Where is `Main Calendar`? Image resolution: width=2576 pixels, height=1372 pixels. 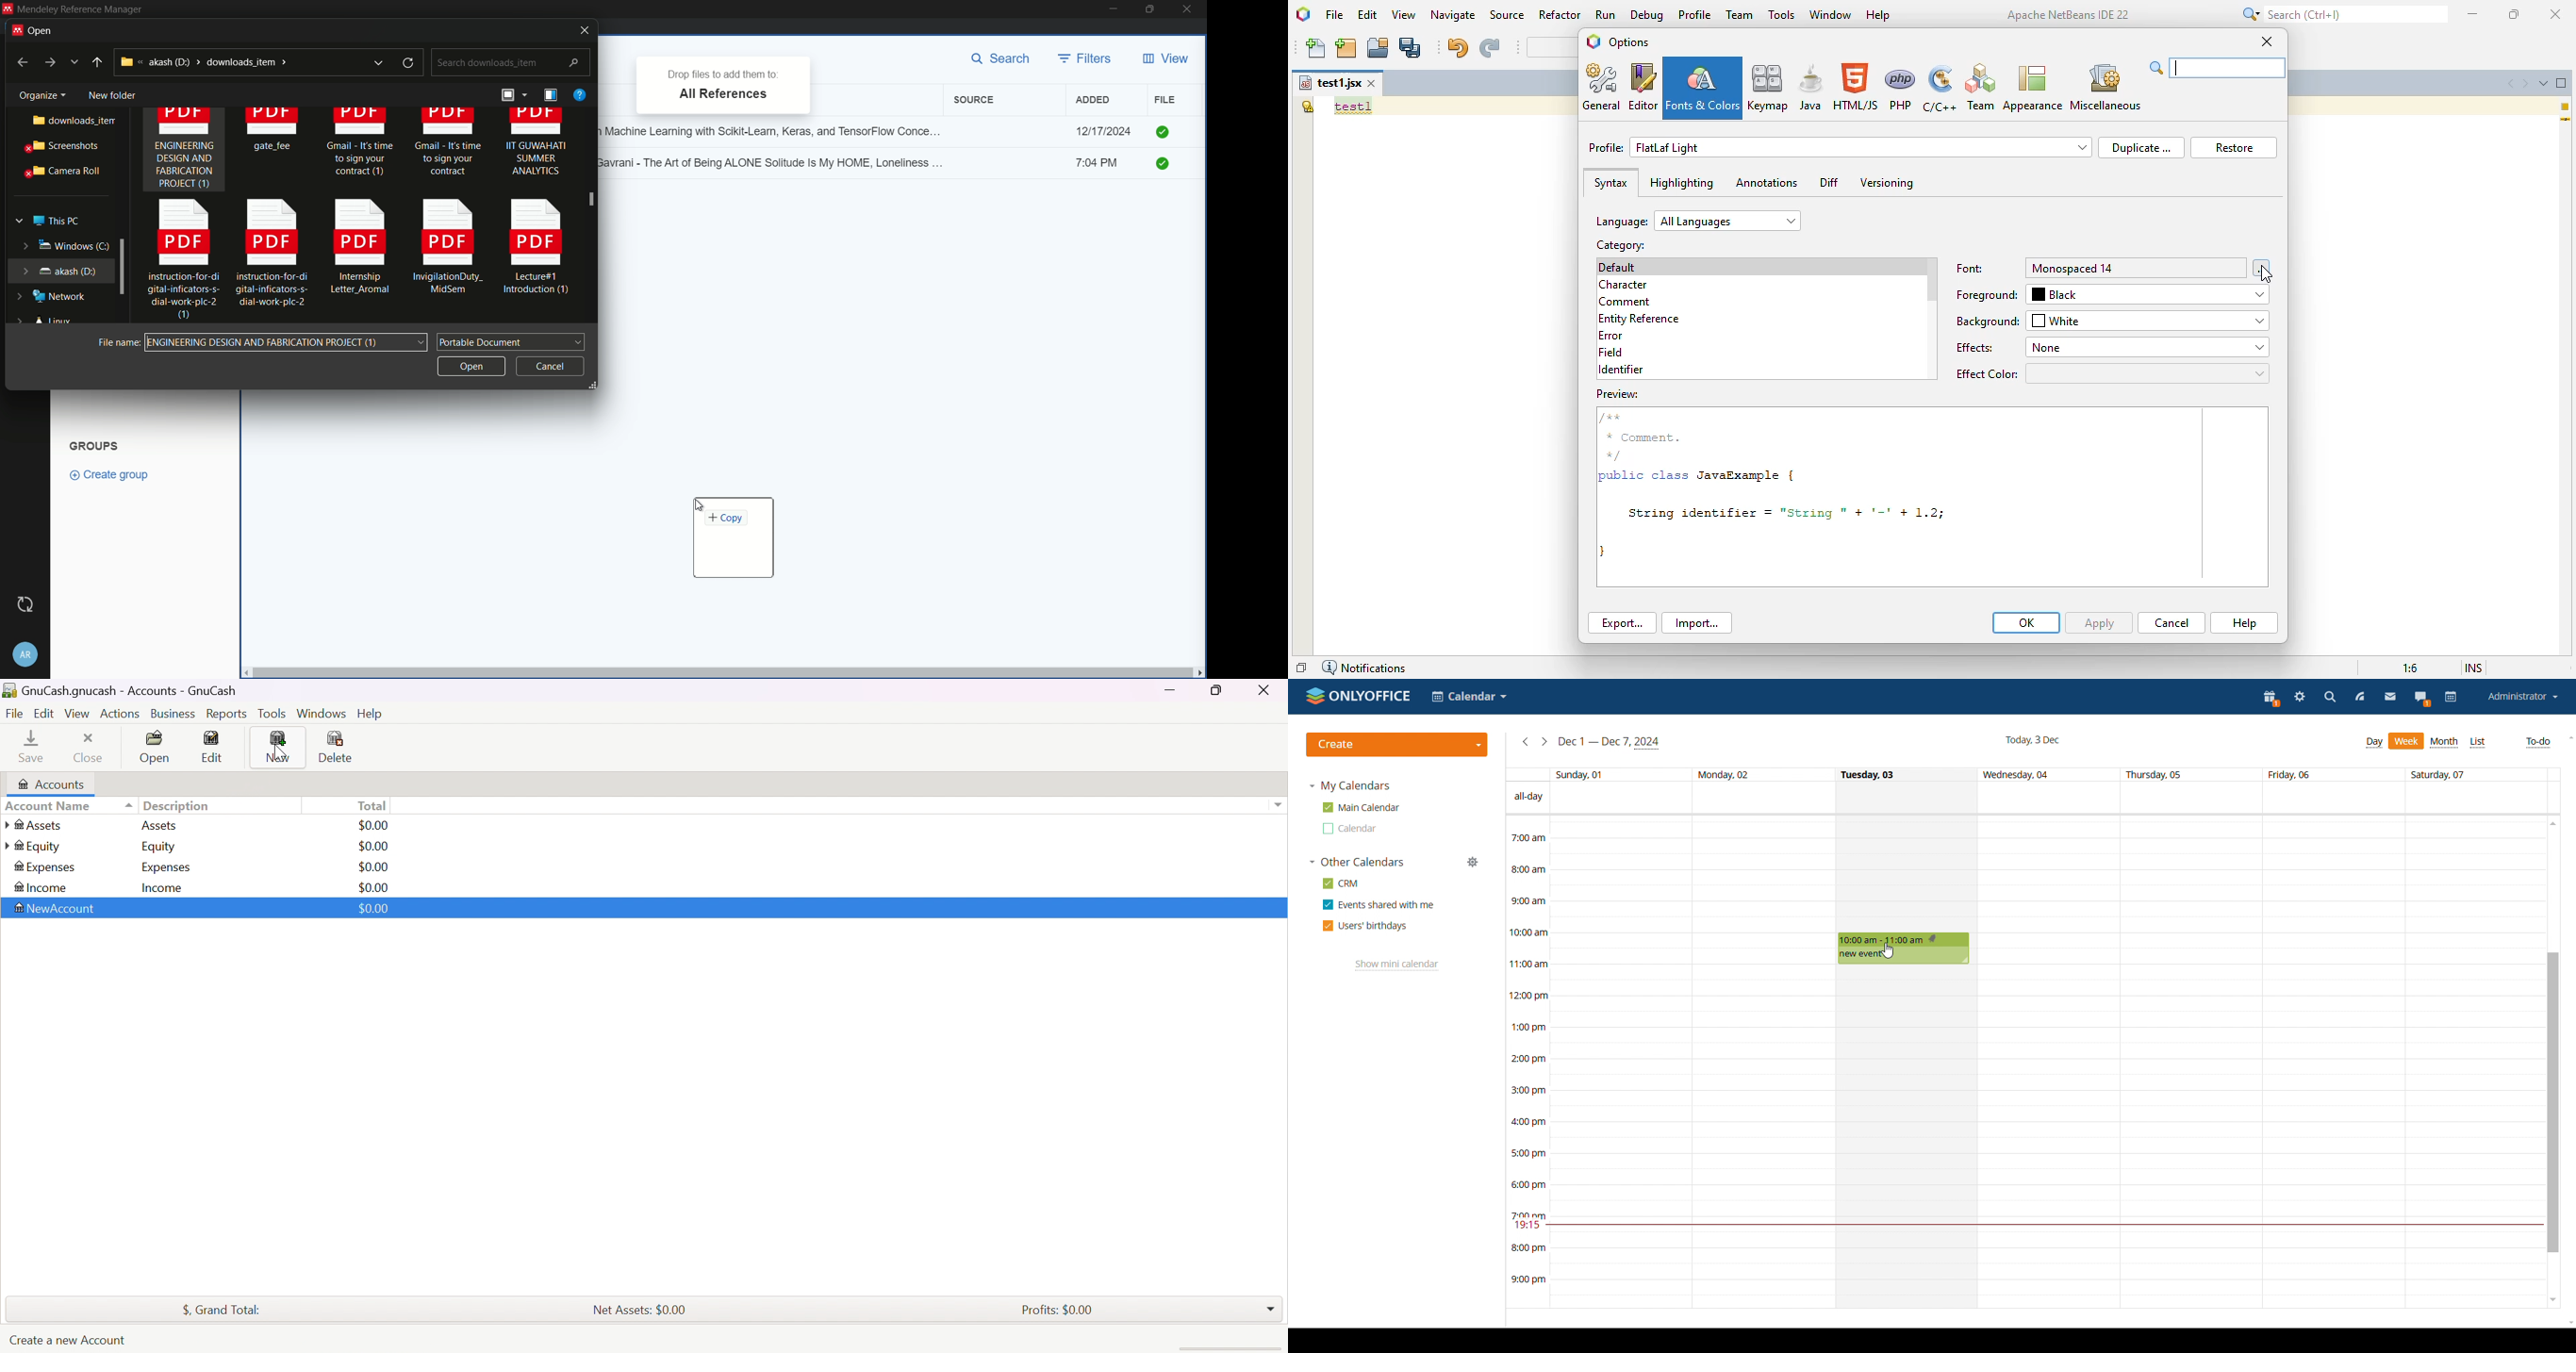 Main Calendar is located at coordinates (1362, 807).